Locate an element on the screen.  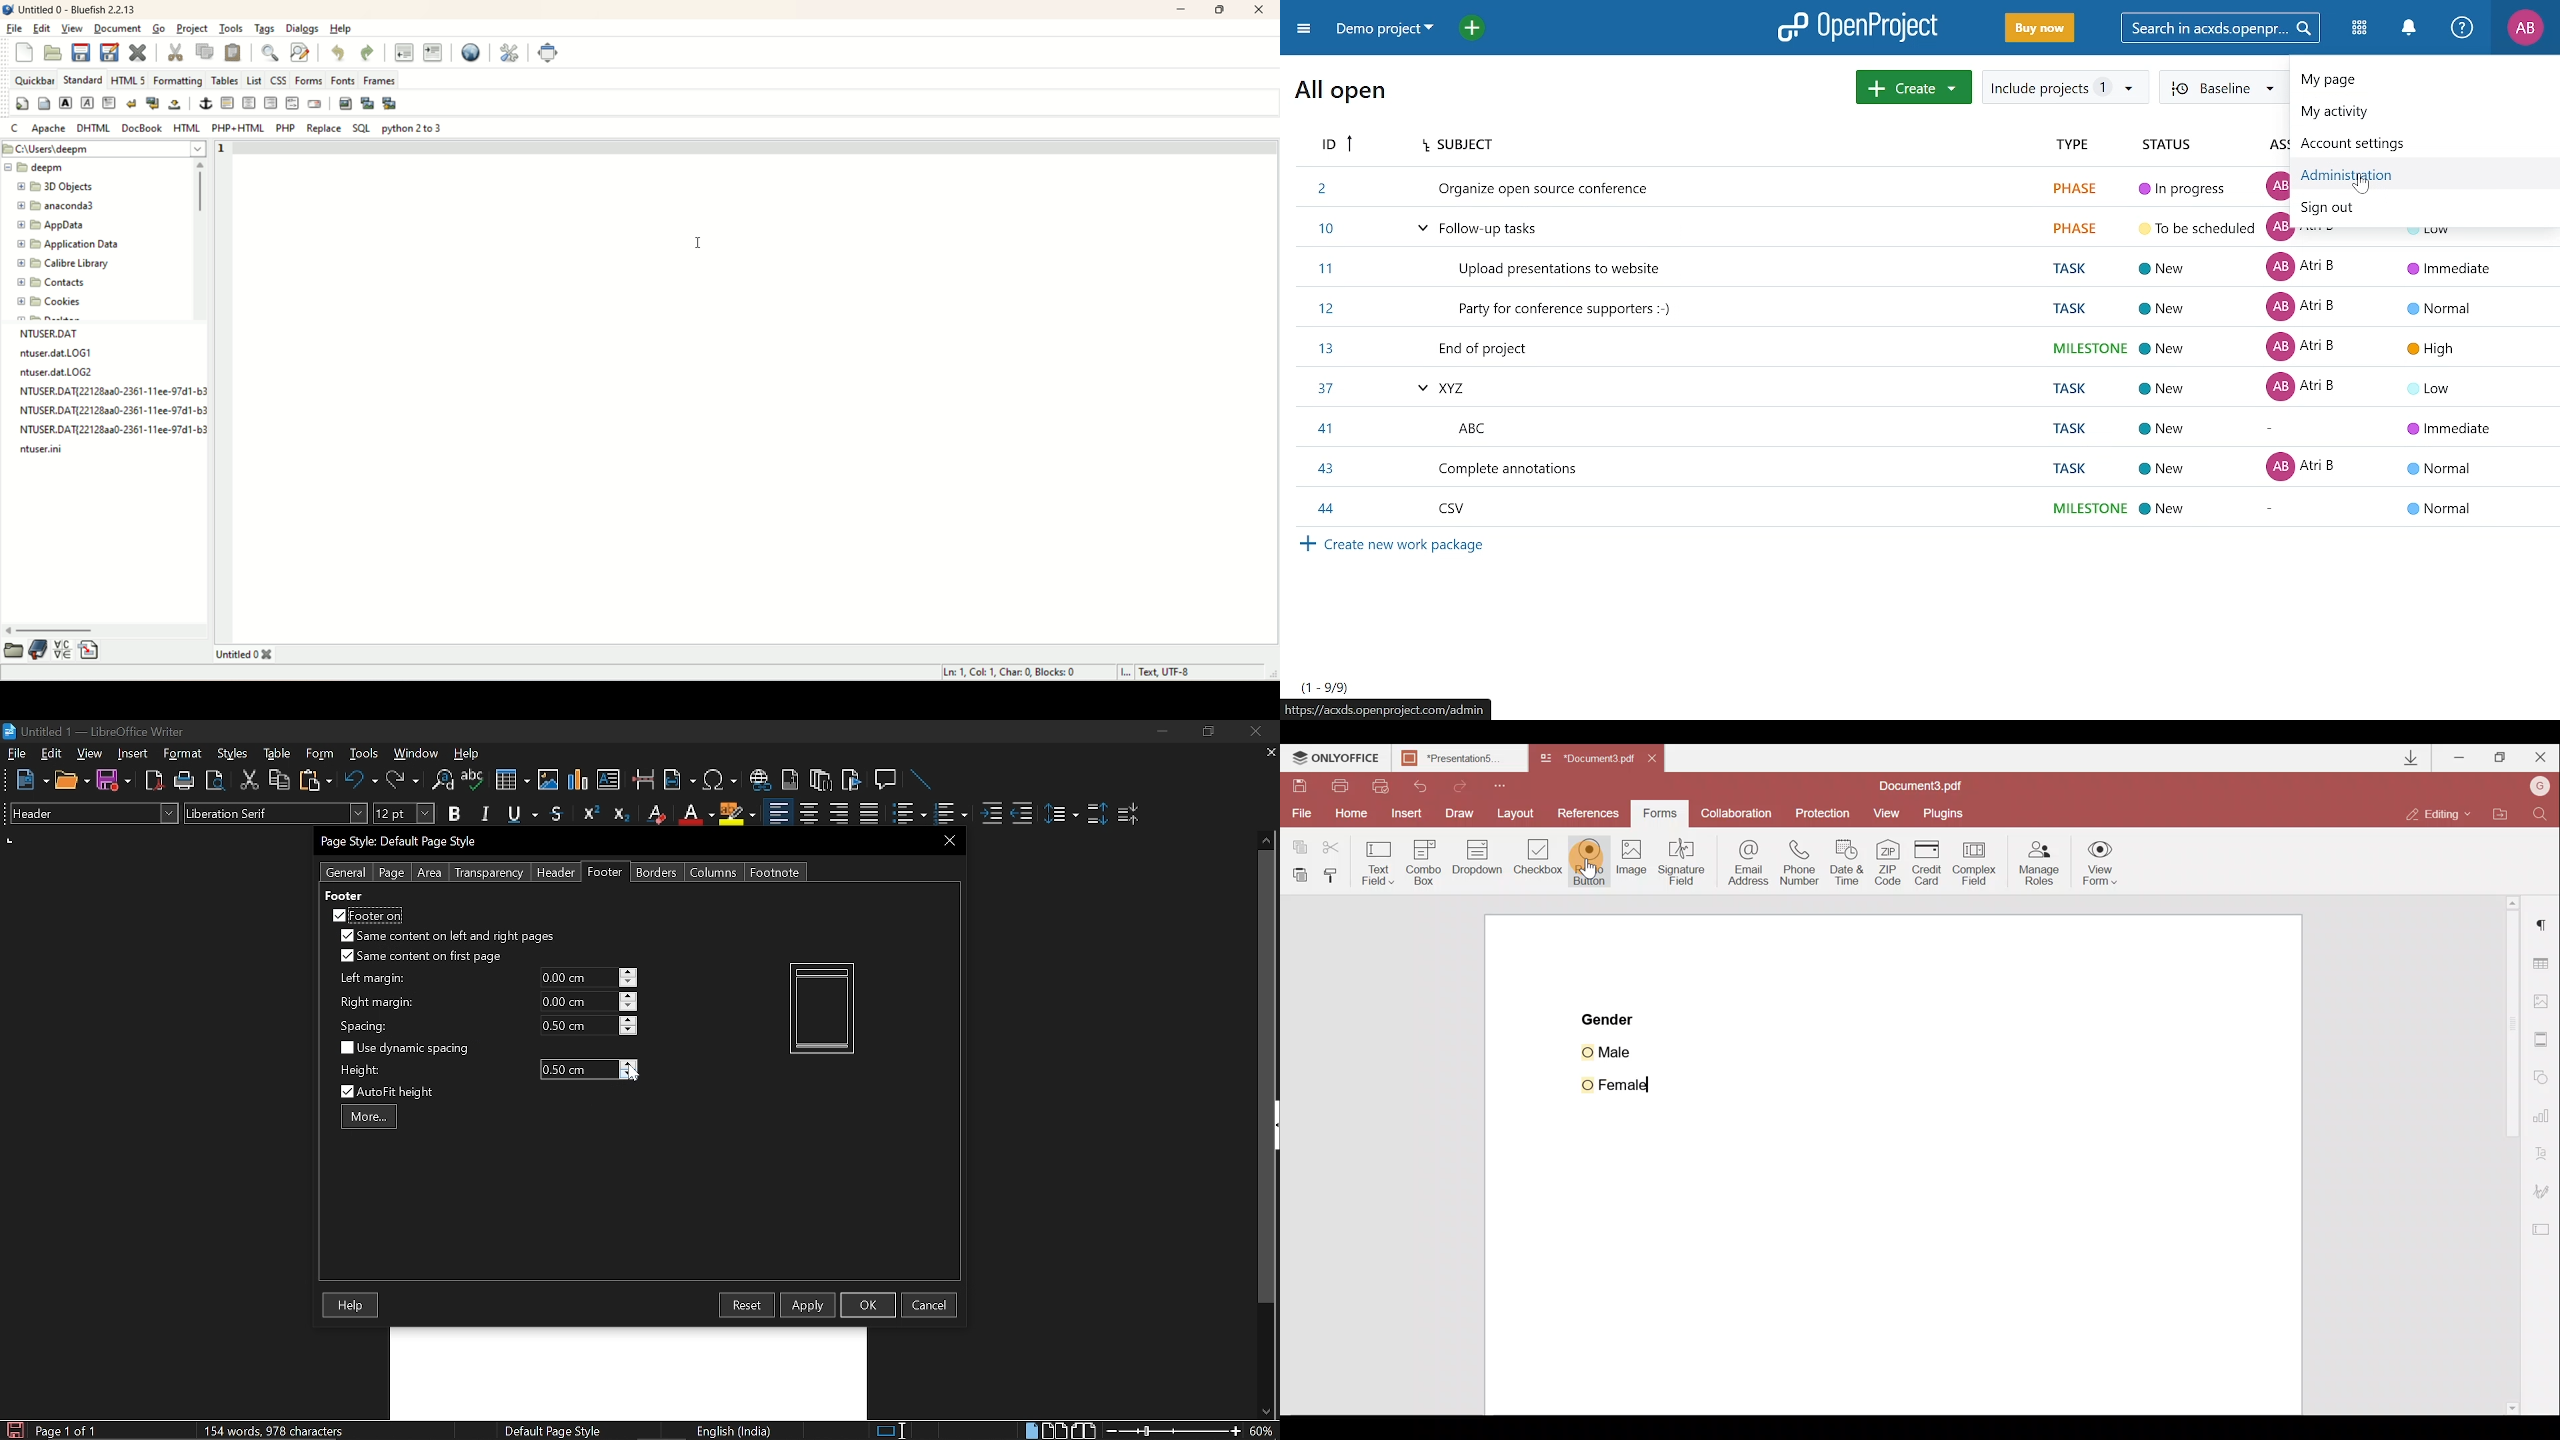
page Page is located at coordinates (391, 873).